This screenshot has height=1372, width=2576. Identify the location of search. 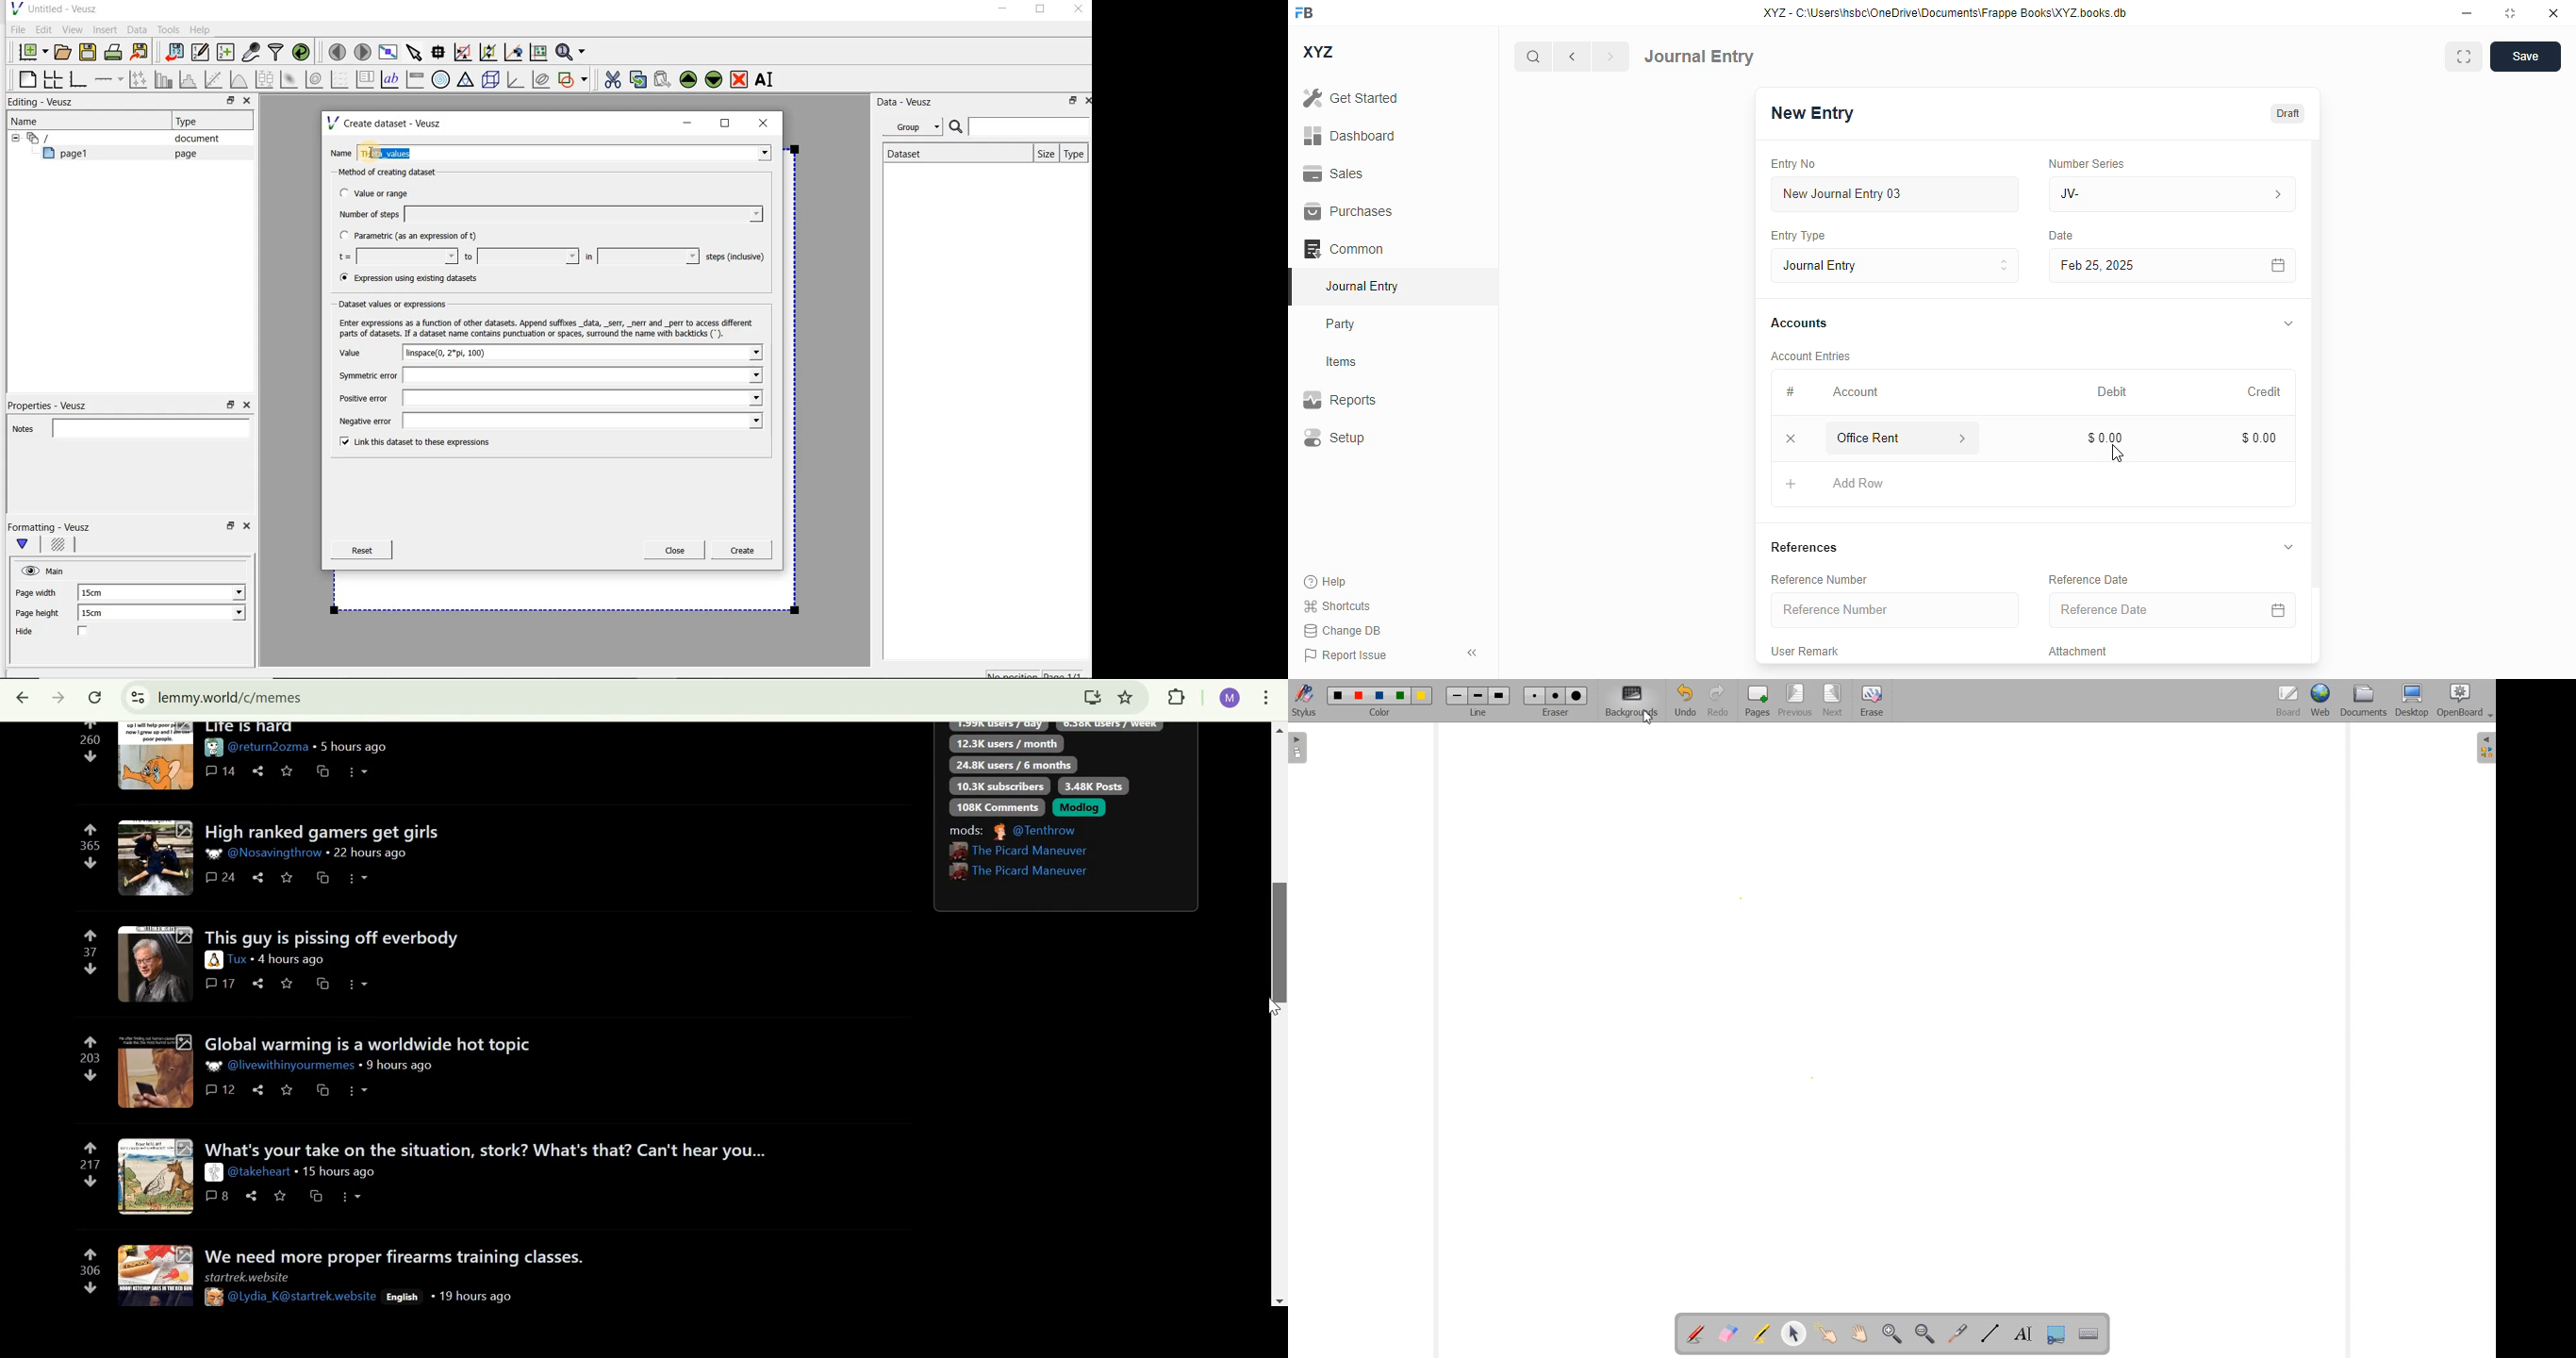
(1532, 57).